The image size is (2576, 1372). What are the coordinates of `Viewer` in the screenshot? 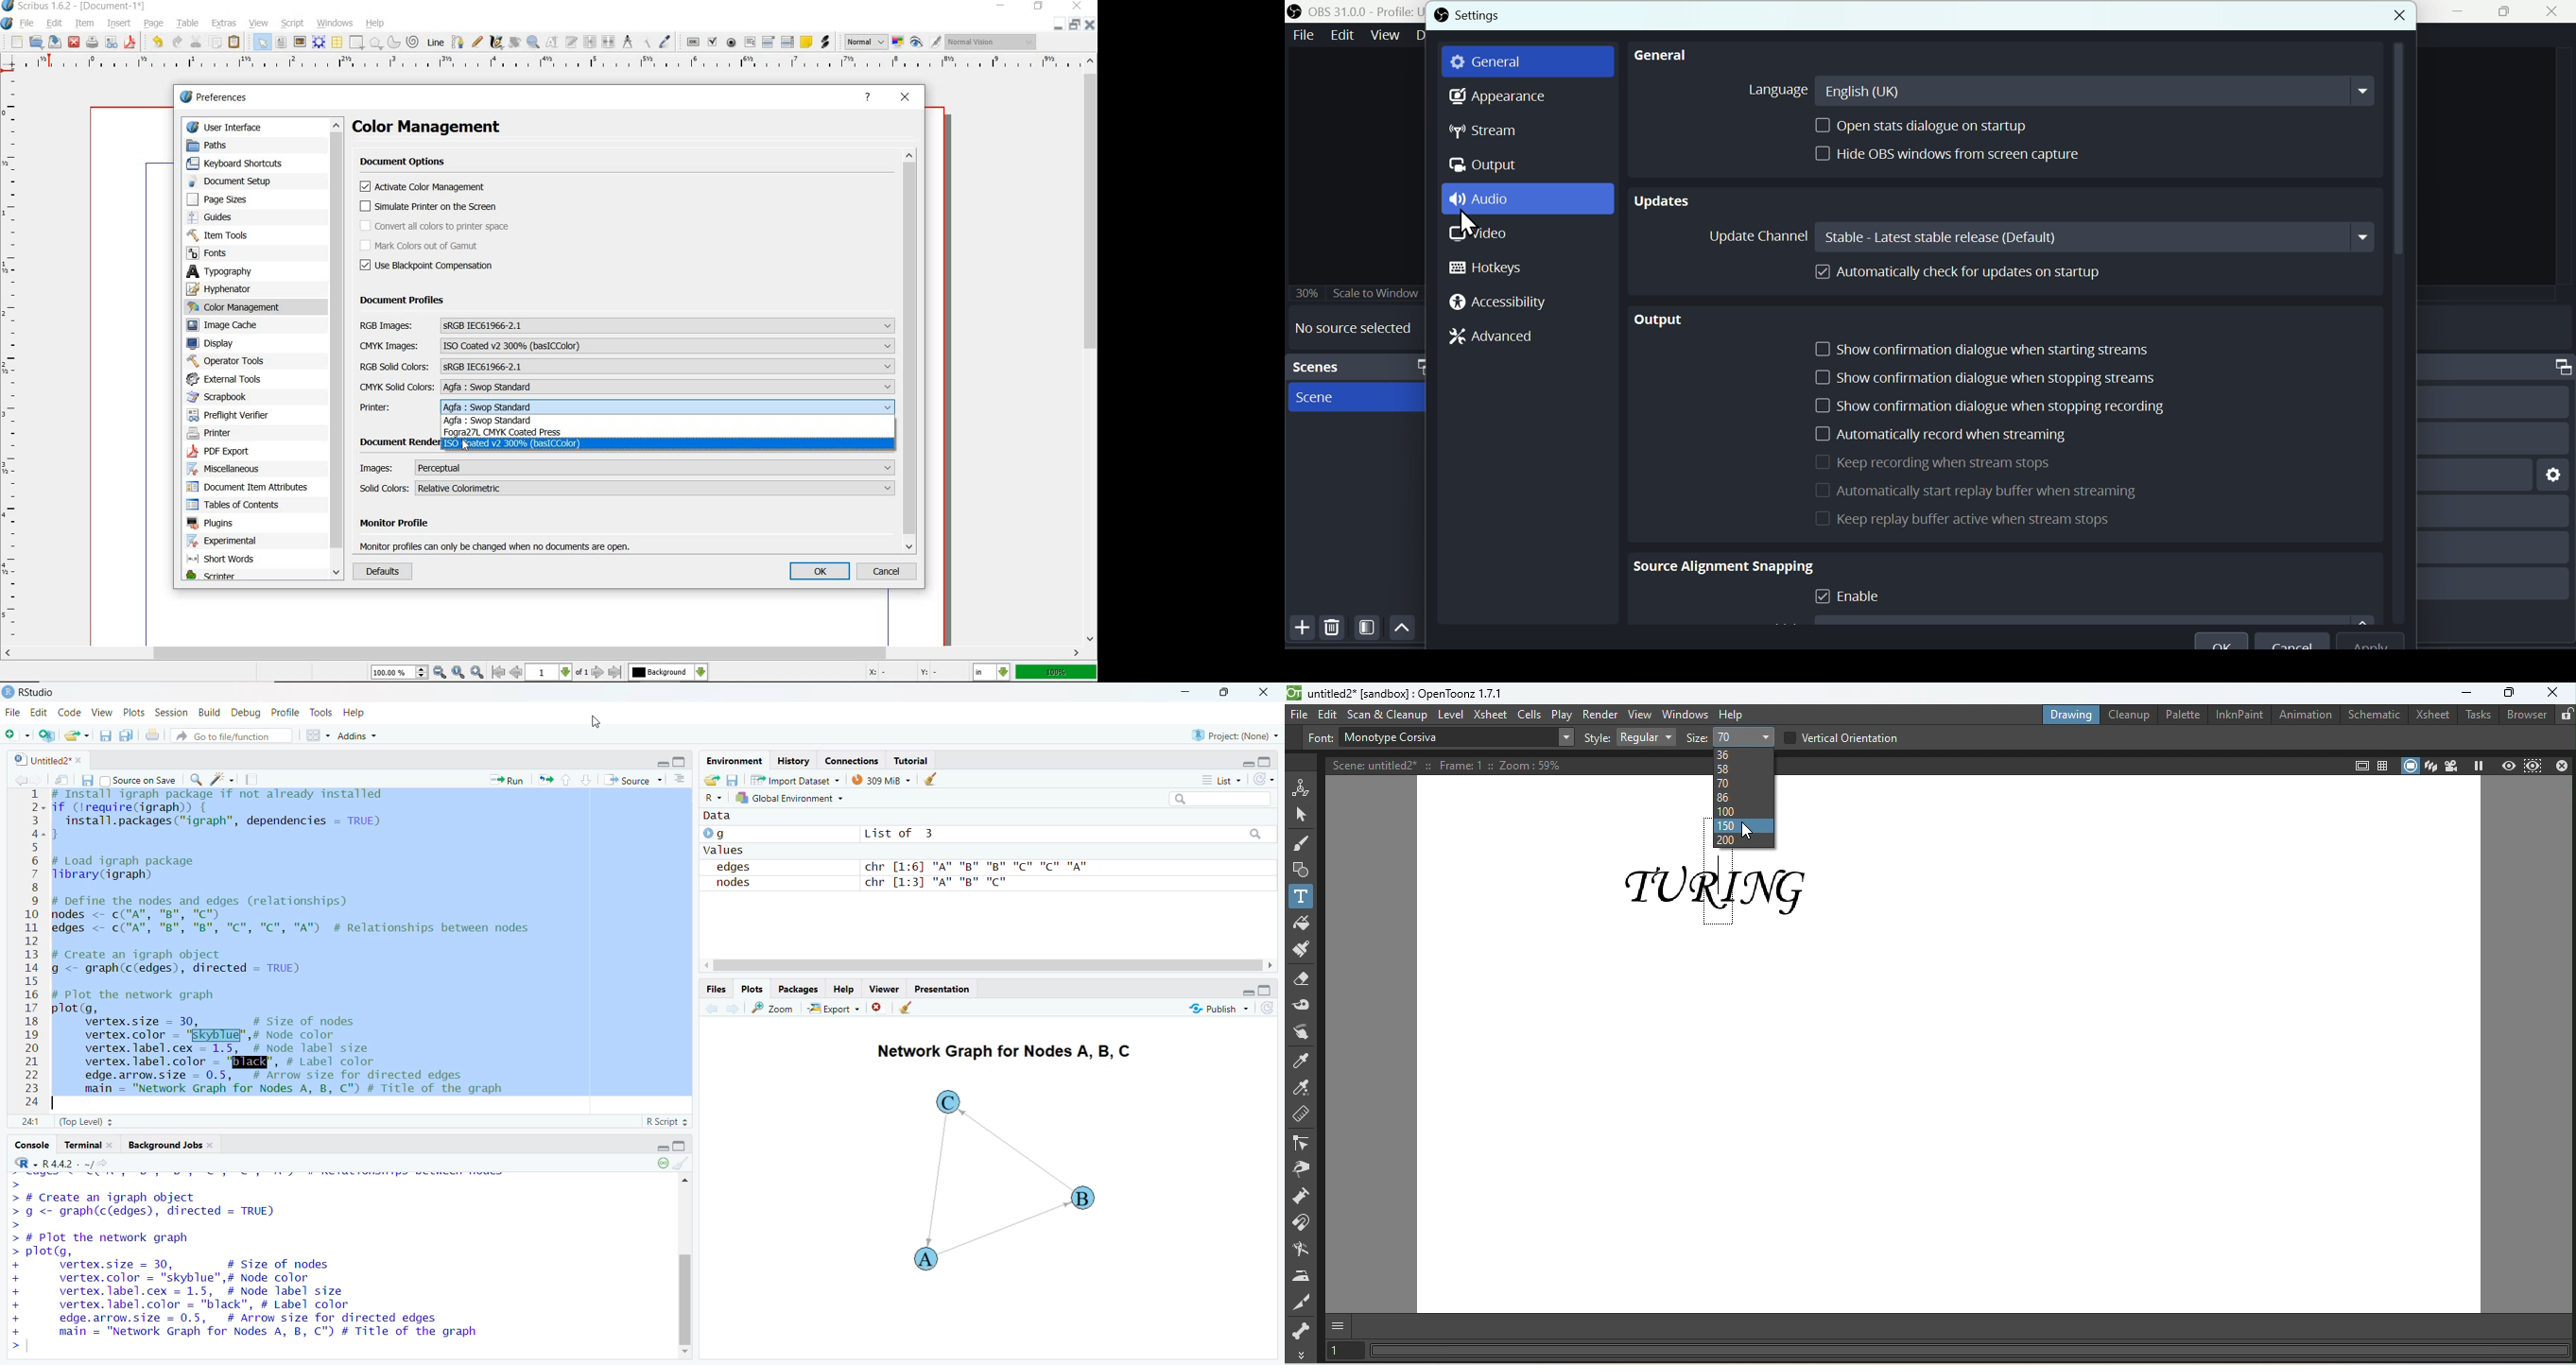 It's located at (885, 989).